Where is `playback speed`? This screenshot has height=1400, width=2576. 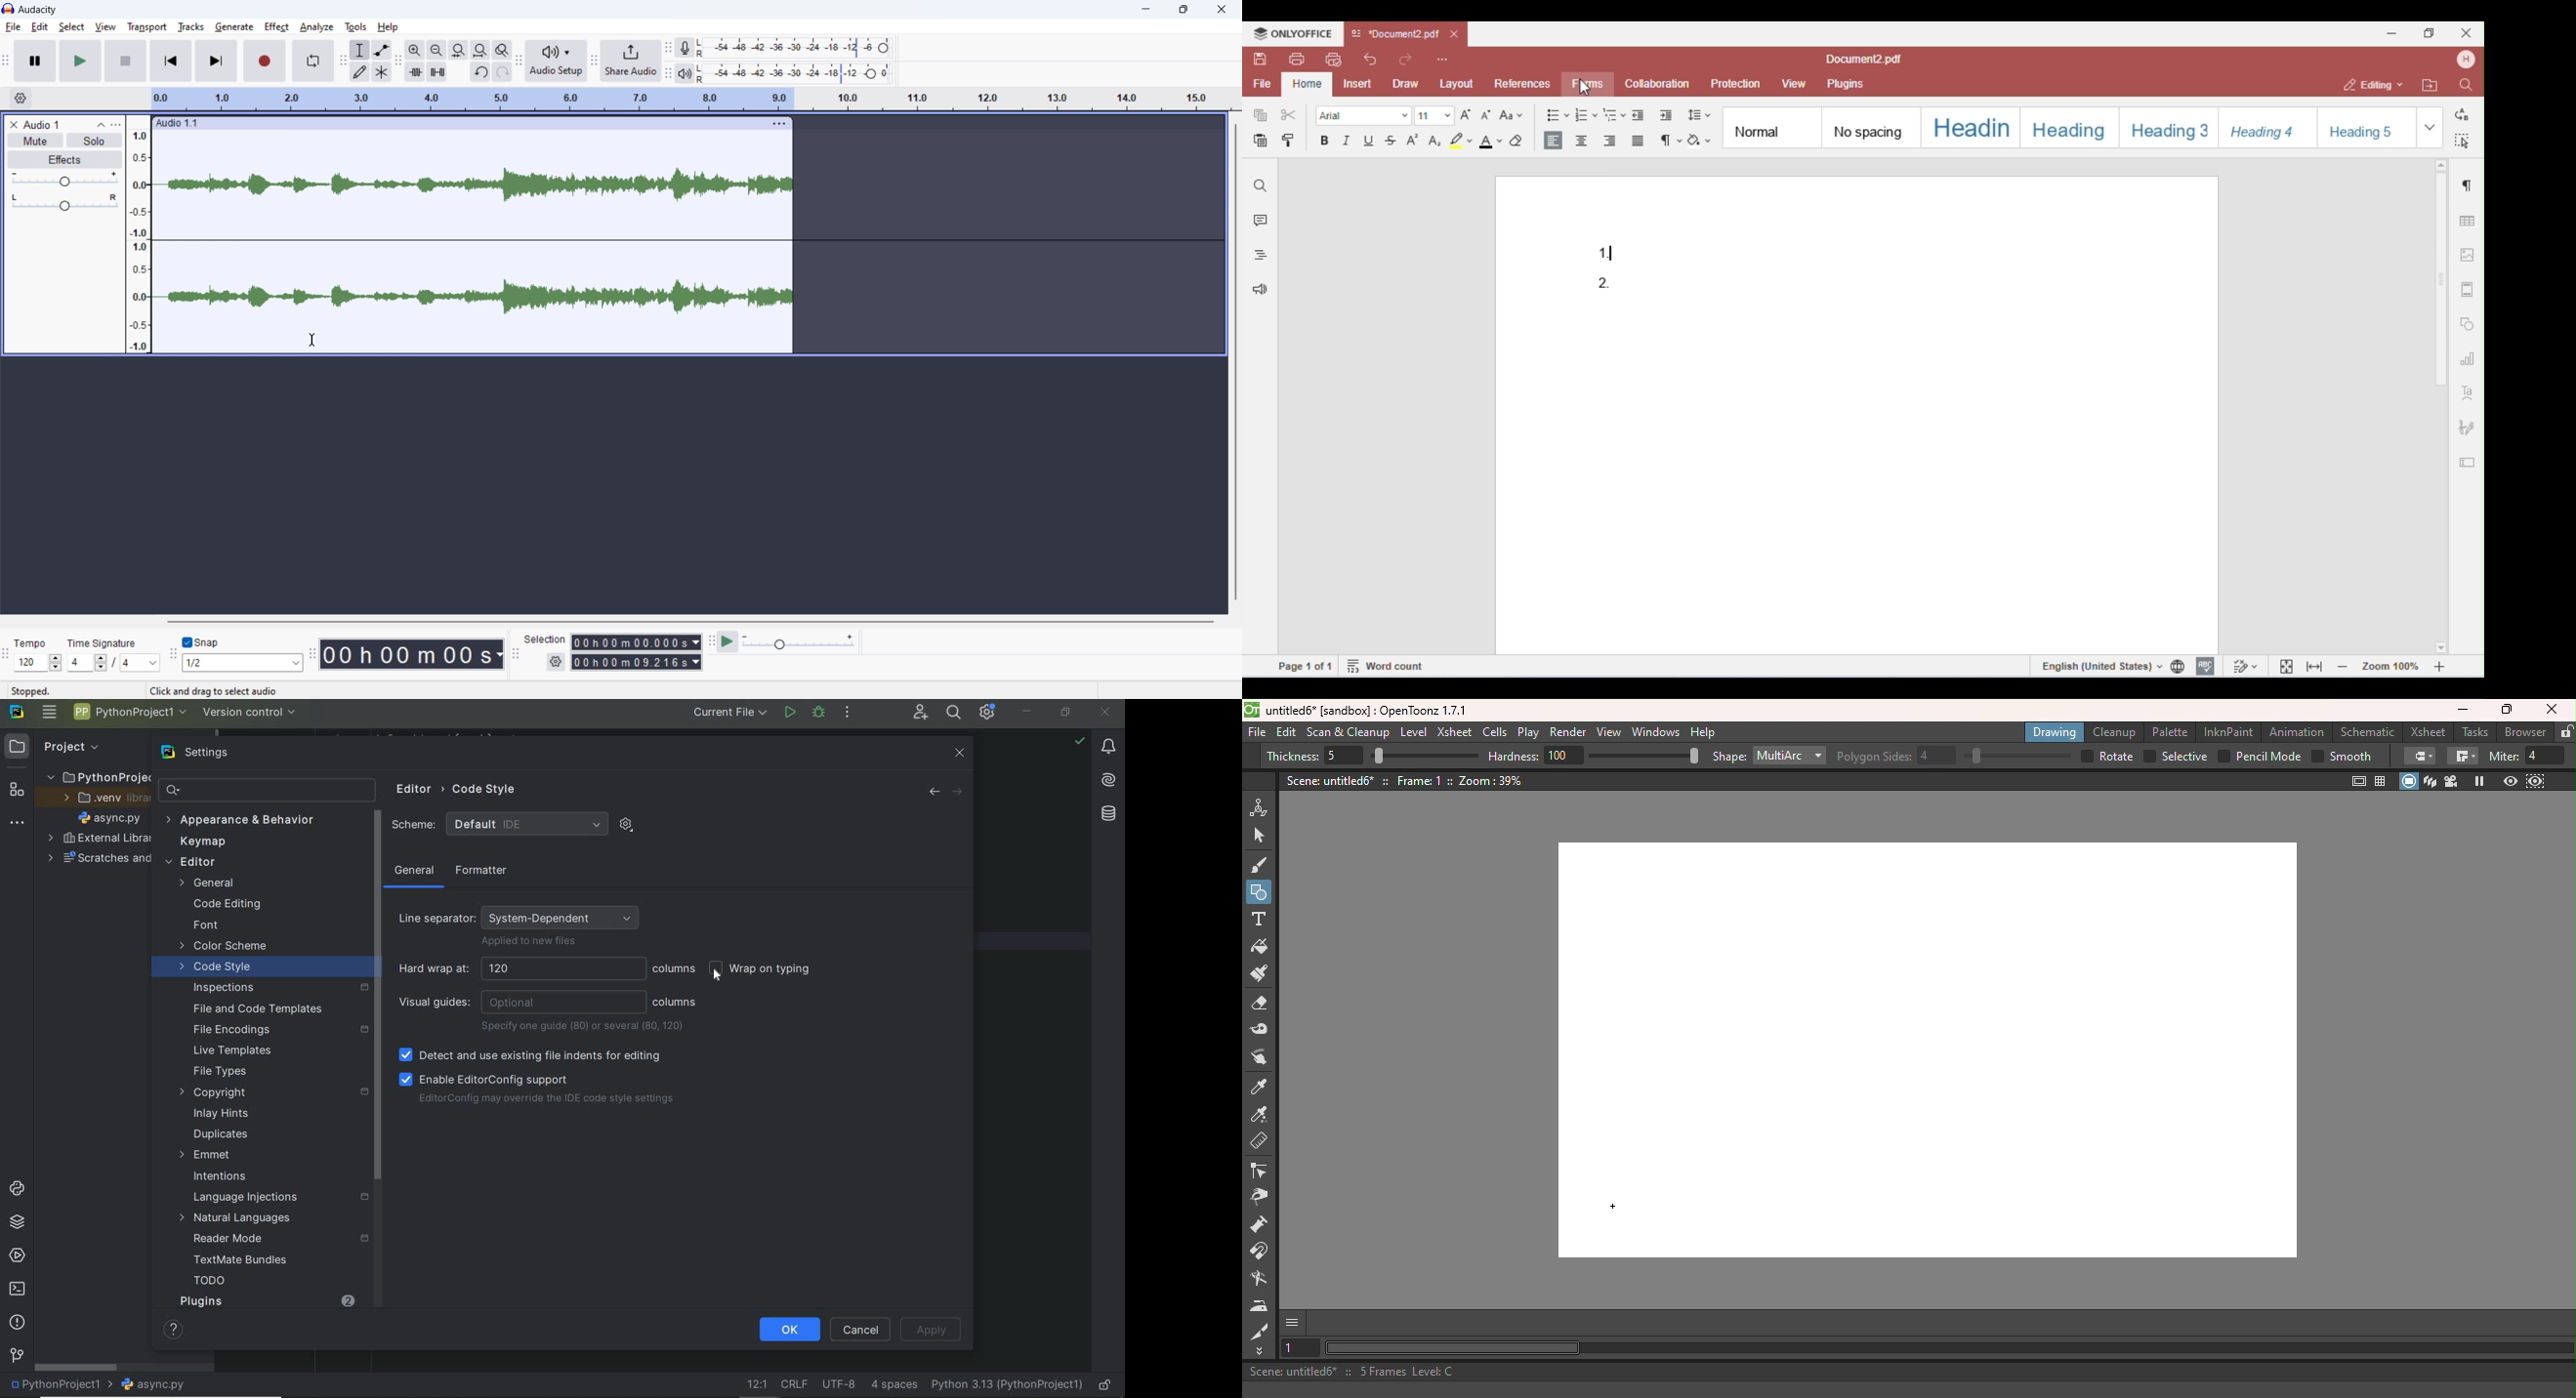
playback speed is located at coordinates (800, 642).